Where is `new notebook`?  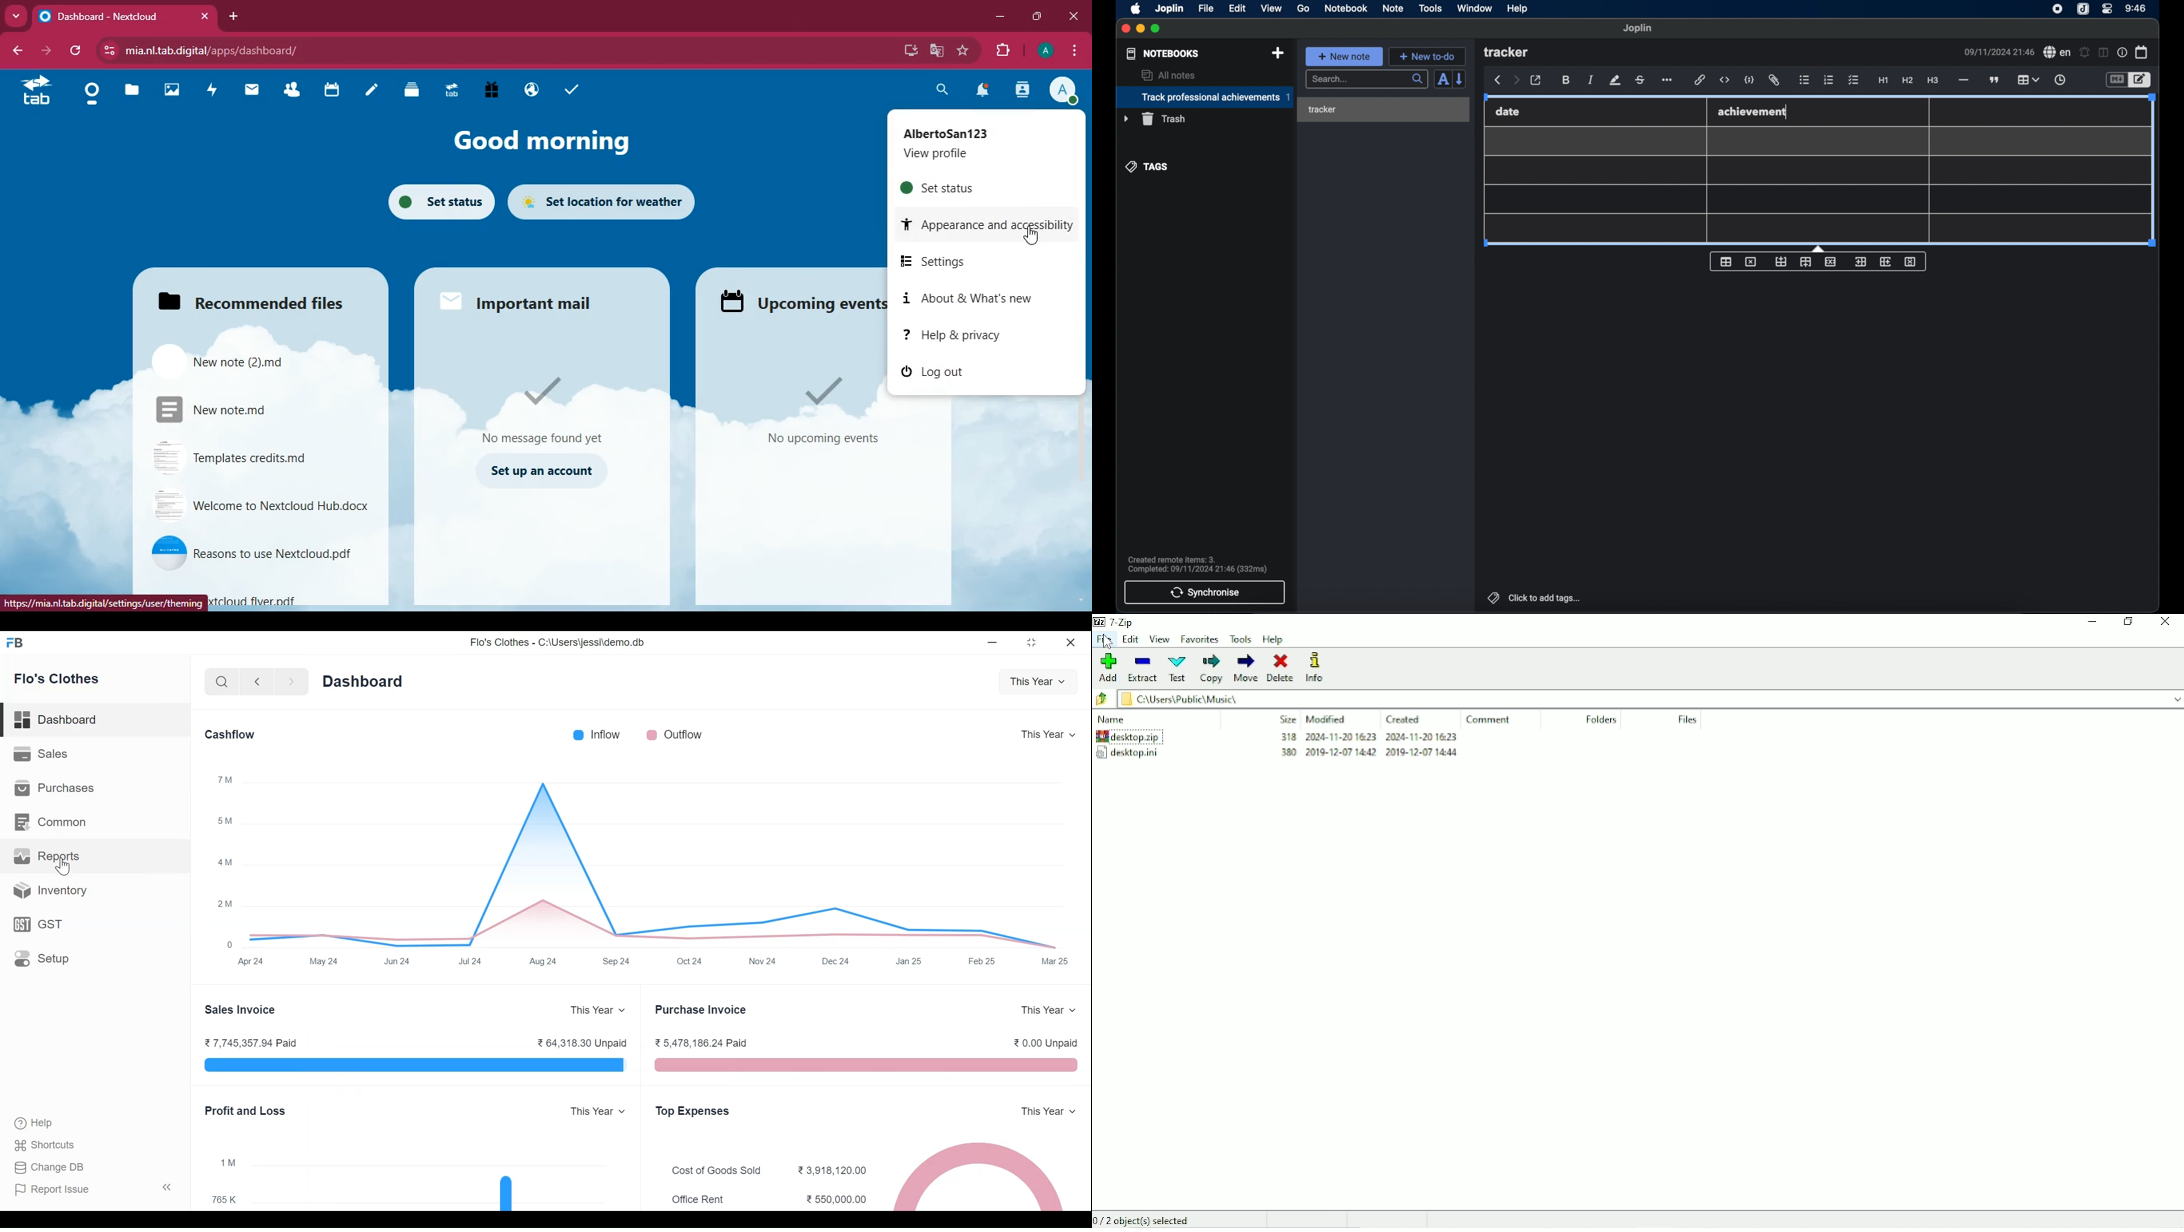
new notebook is located at coordinates (1278, 53).